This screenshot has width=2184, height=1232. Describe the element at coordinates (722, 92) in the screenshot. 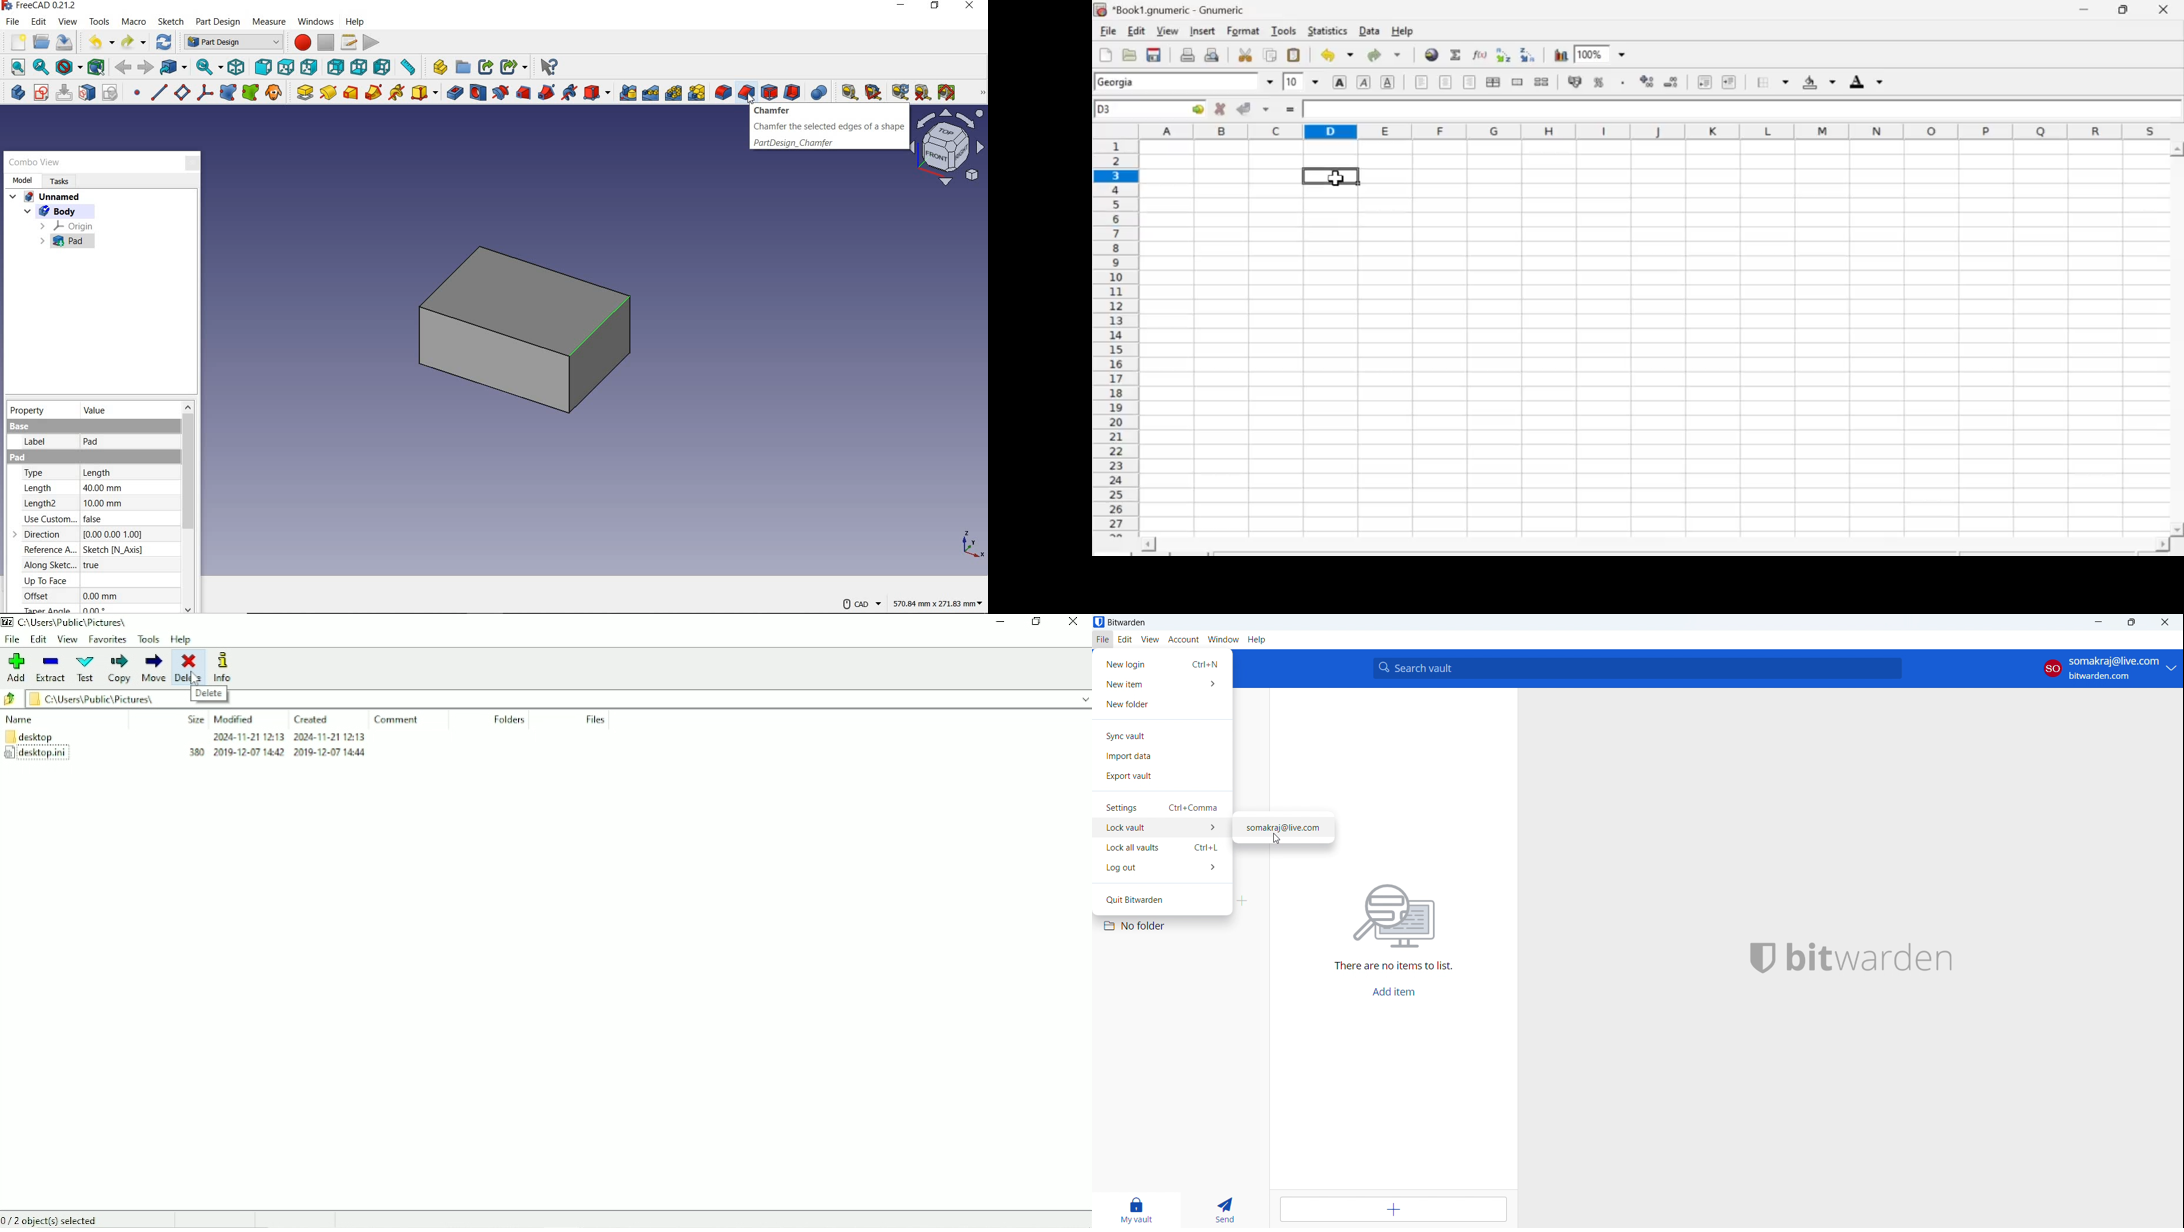

I see `fillet` at that location.